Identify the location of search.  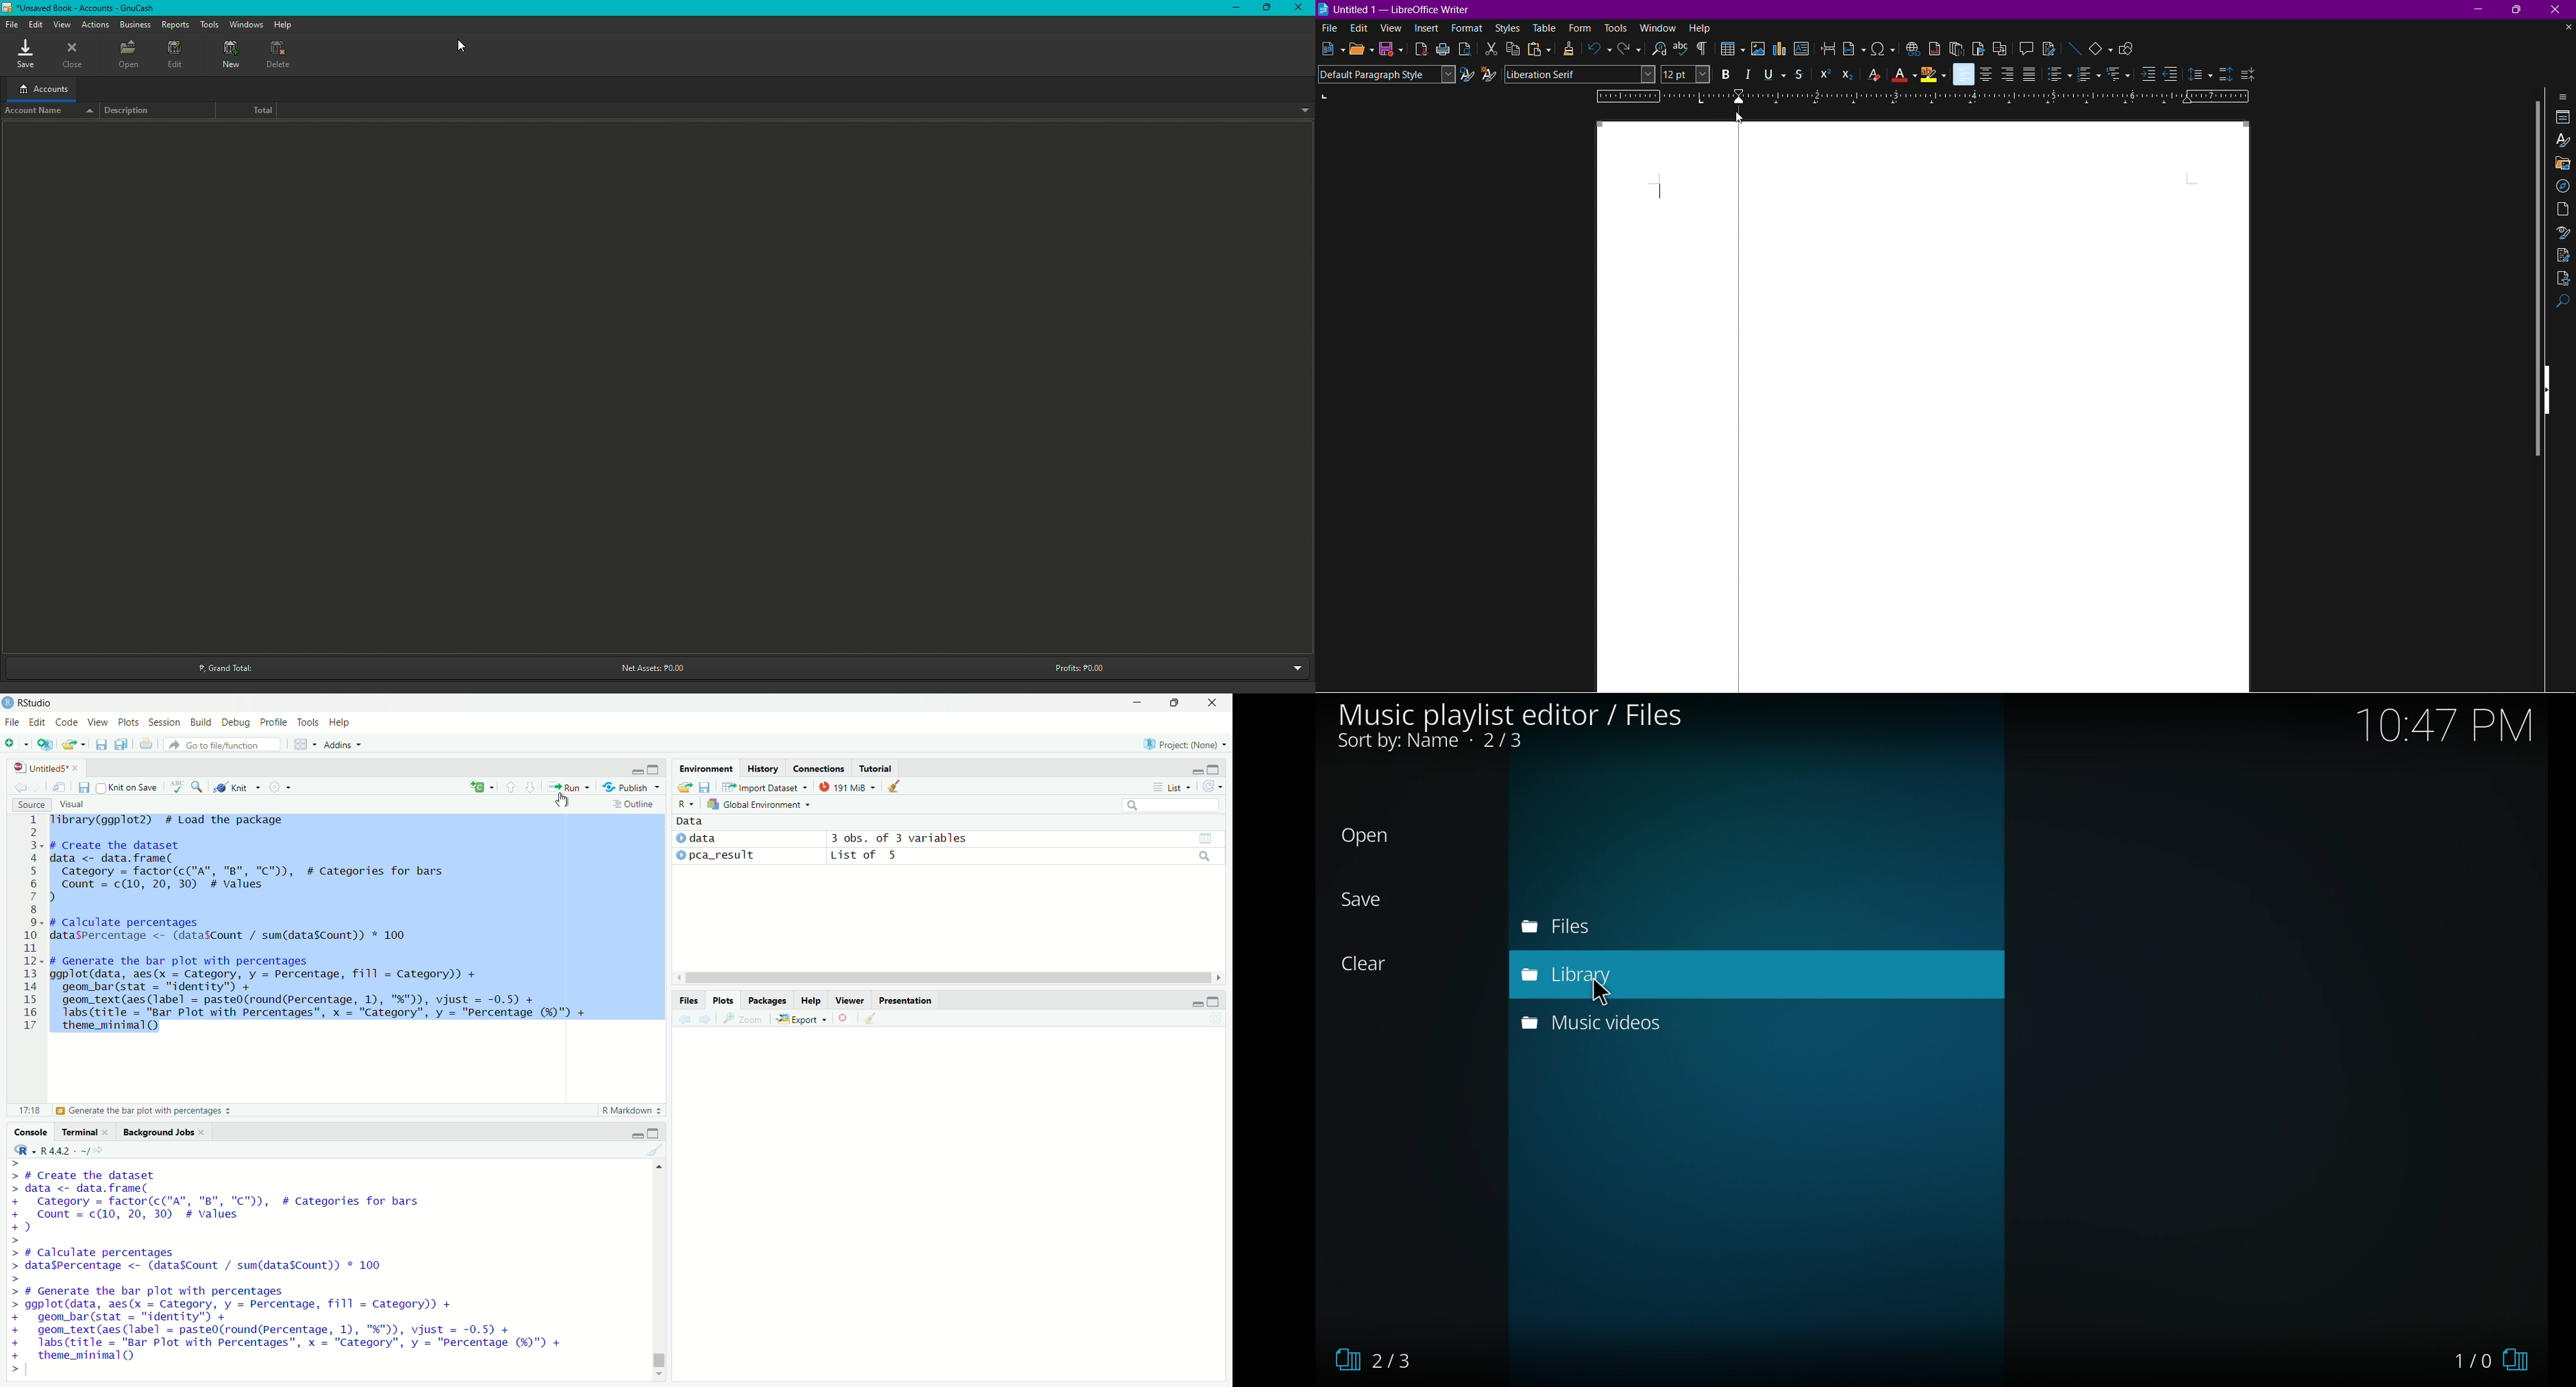
(1170, 805).